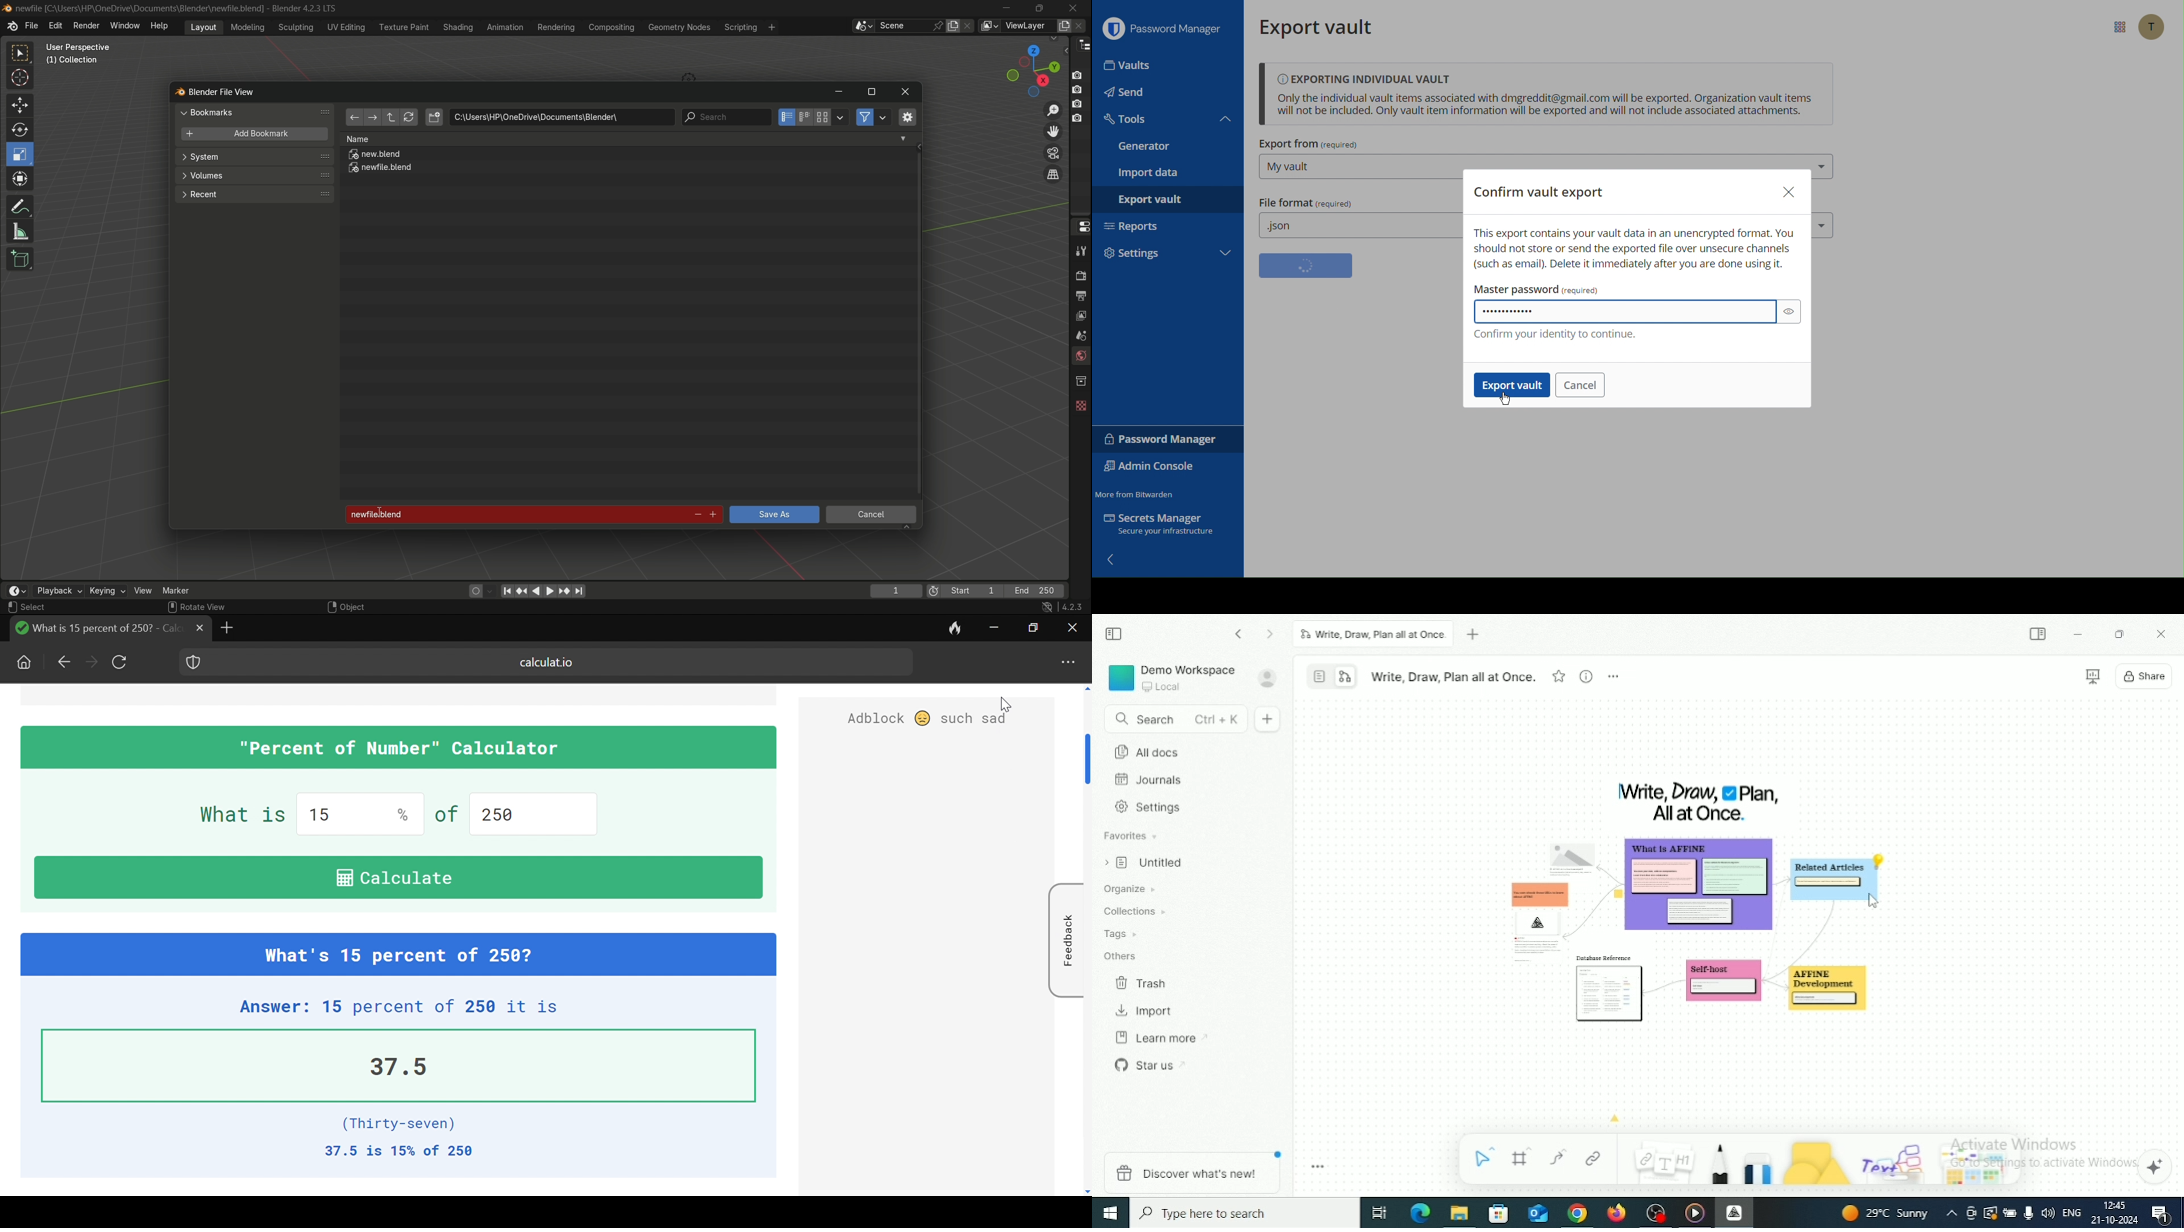  Describe the element at coordinates (94, 627) in the screenshot. I see `Name of the current tab: calculate 15% of 250 at duckduckgo` at that location.